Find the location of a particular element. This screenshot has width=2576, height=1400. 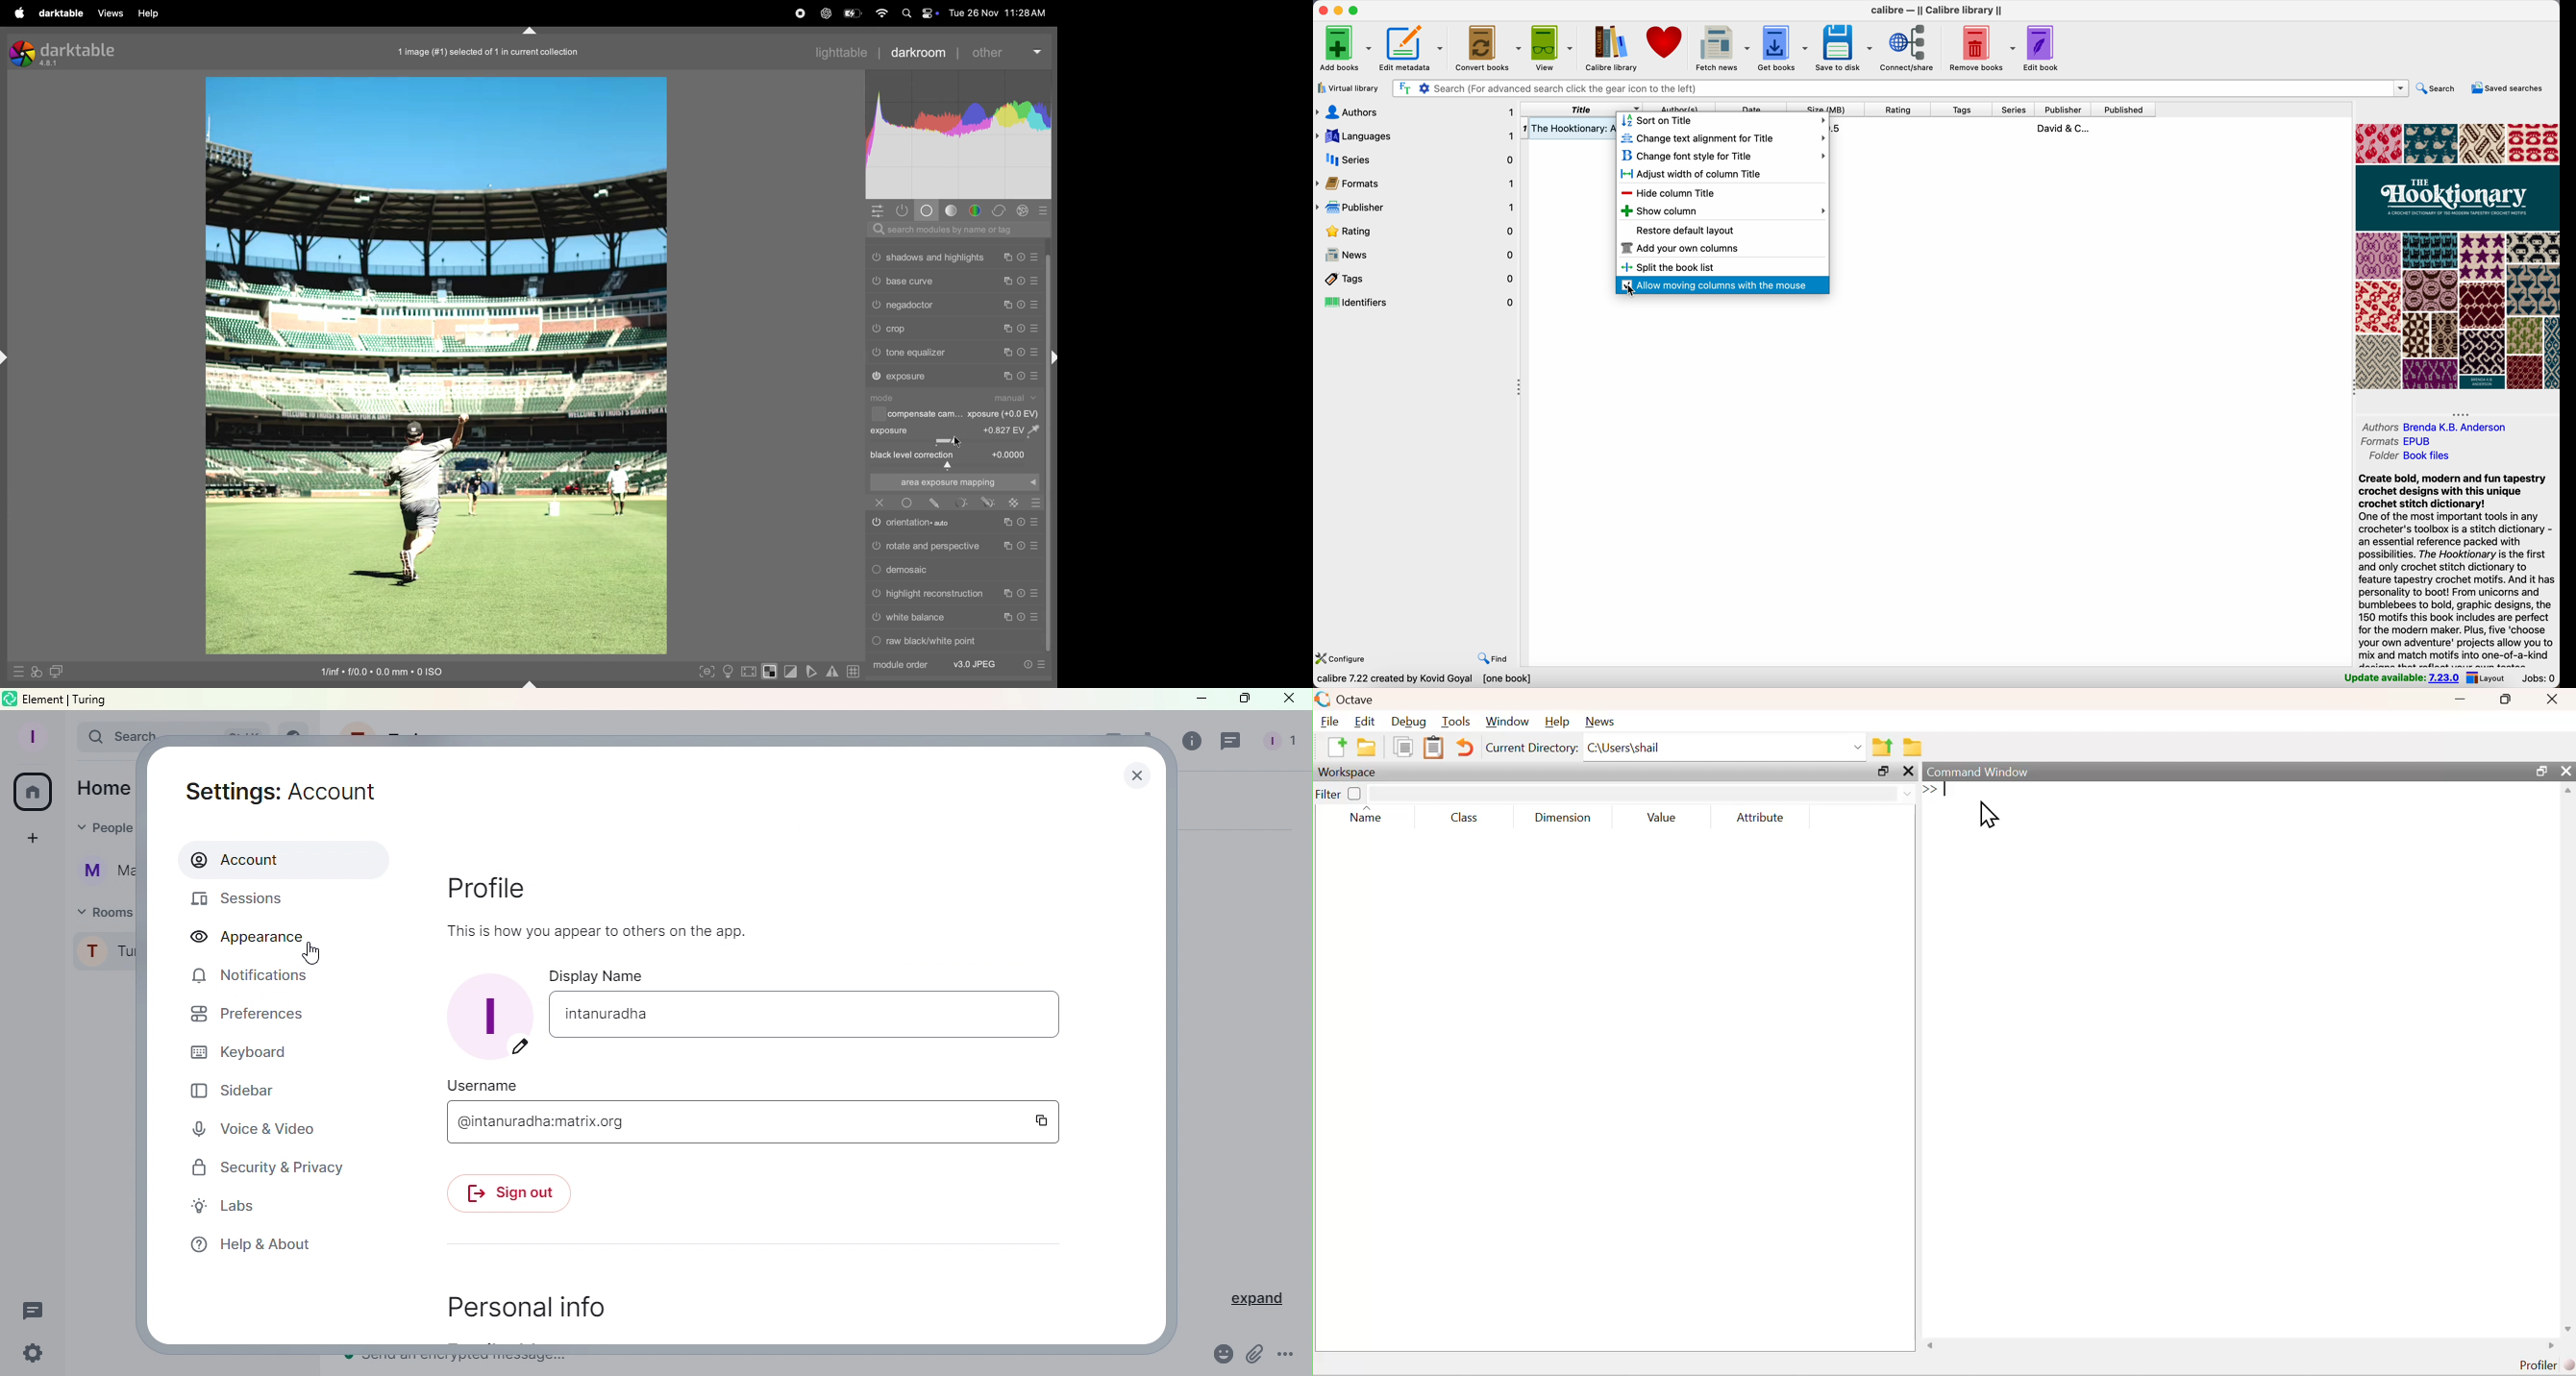

Switch on or off is located at coordinates (876, 547).